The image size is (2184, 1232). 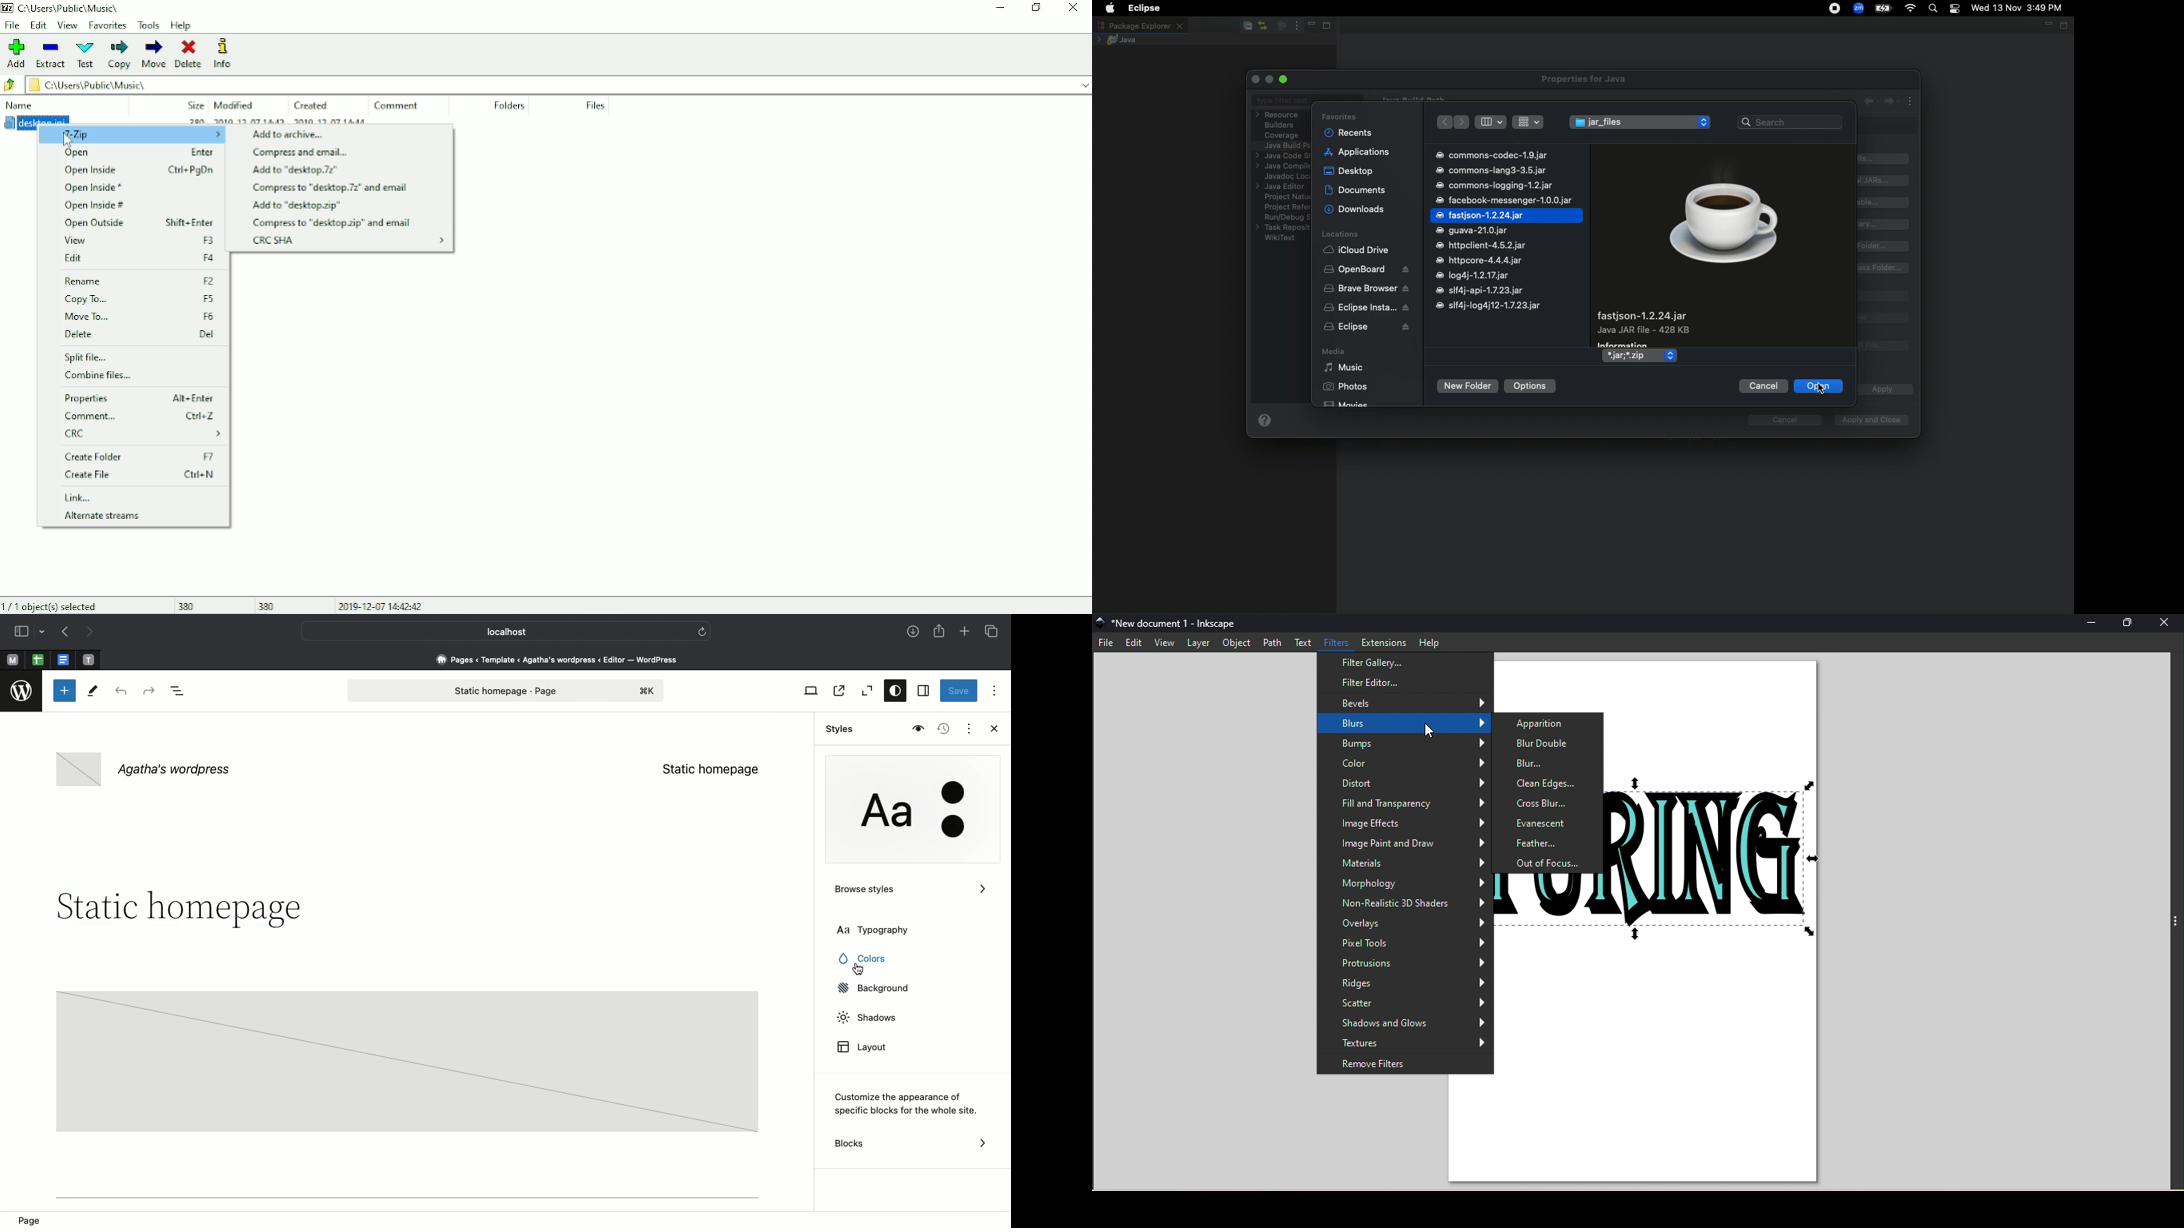 What do you see at coordinates (1337, 644) in the screenshot?
I see `Filters` at bounding box center [1337, 644].